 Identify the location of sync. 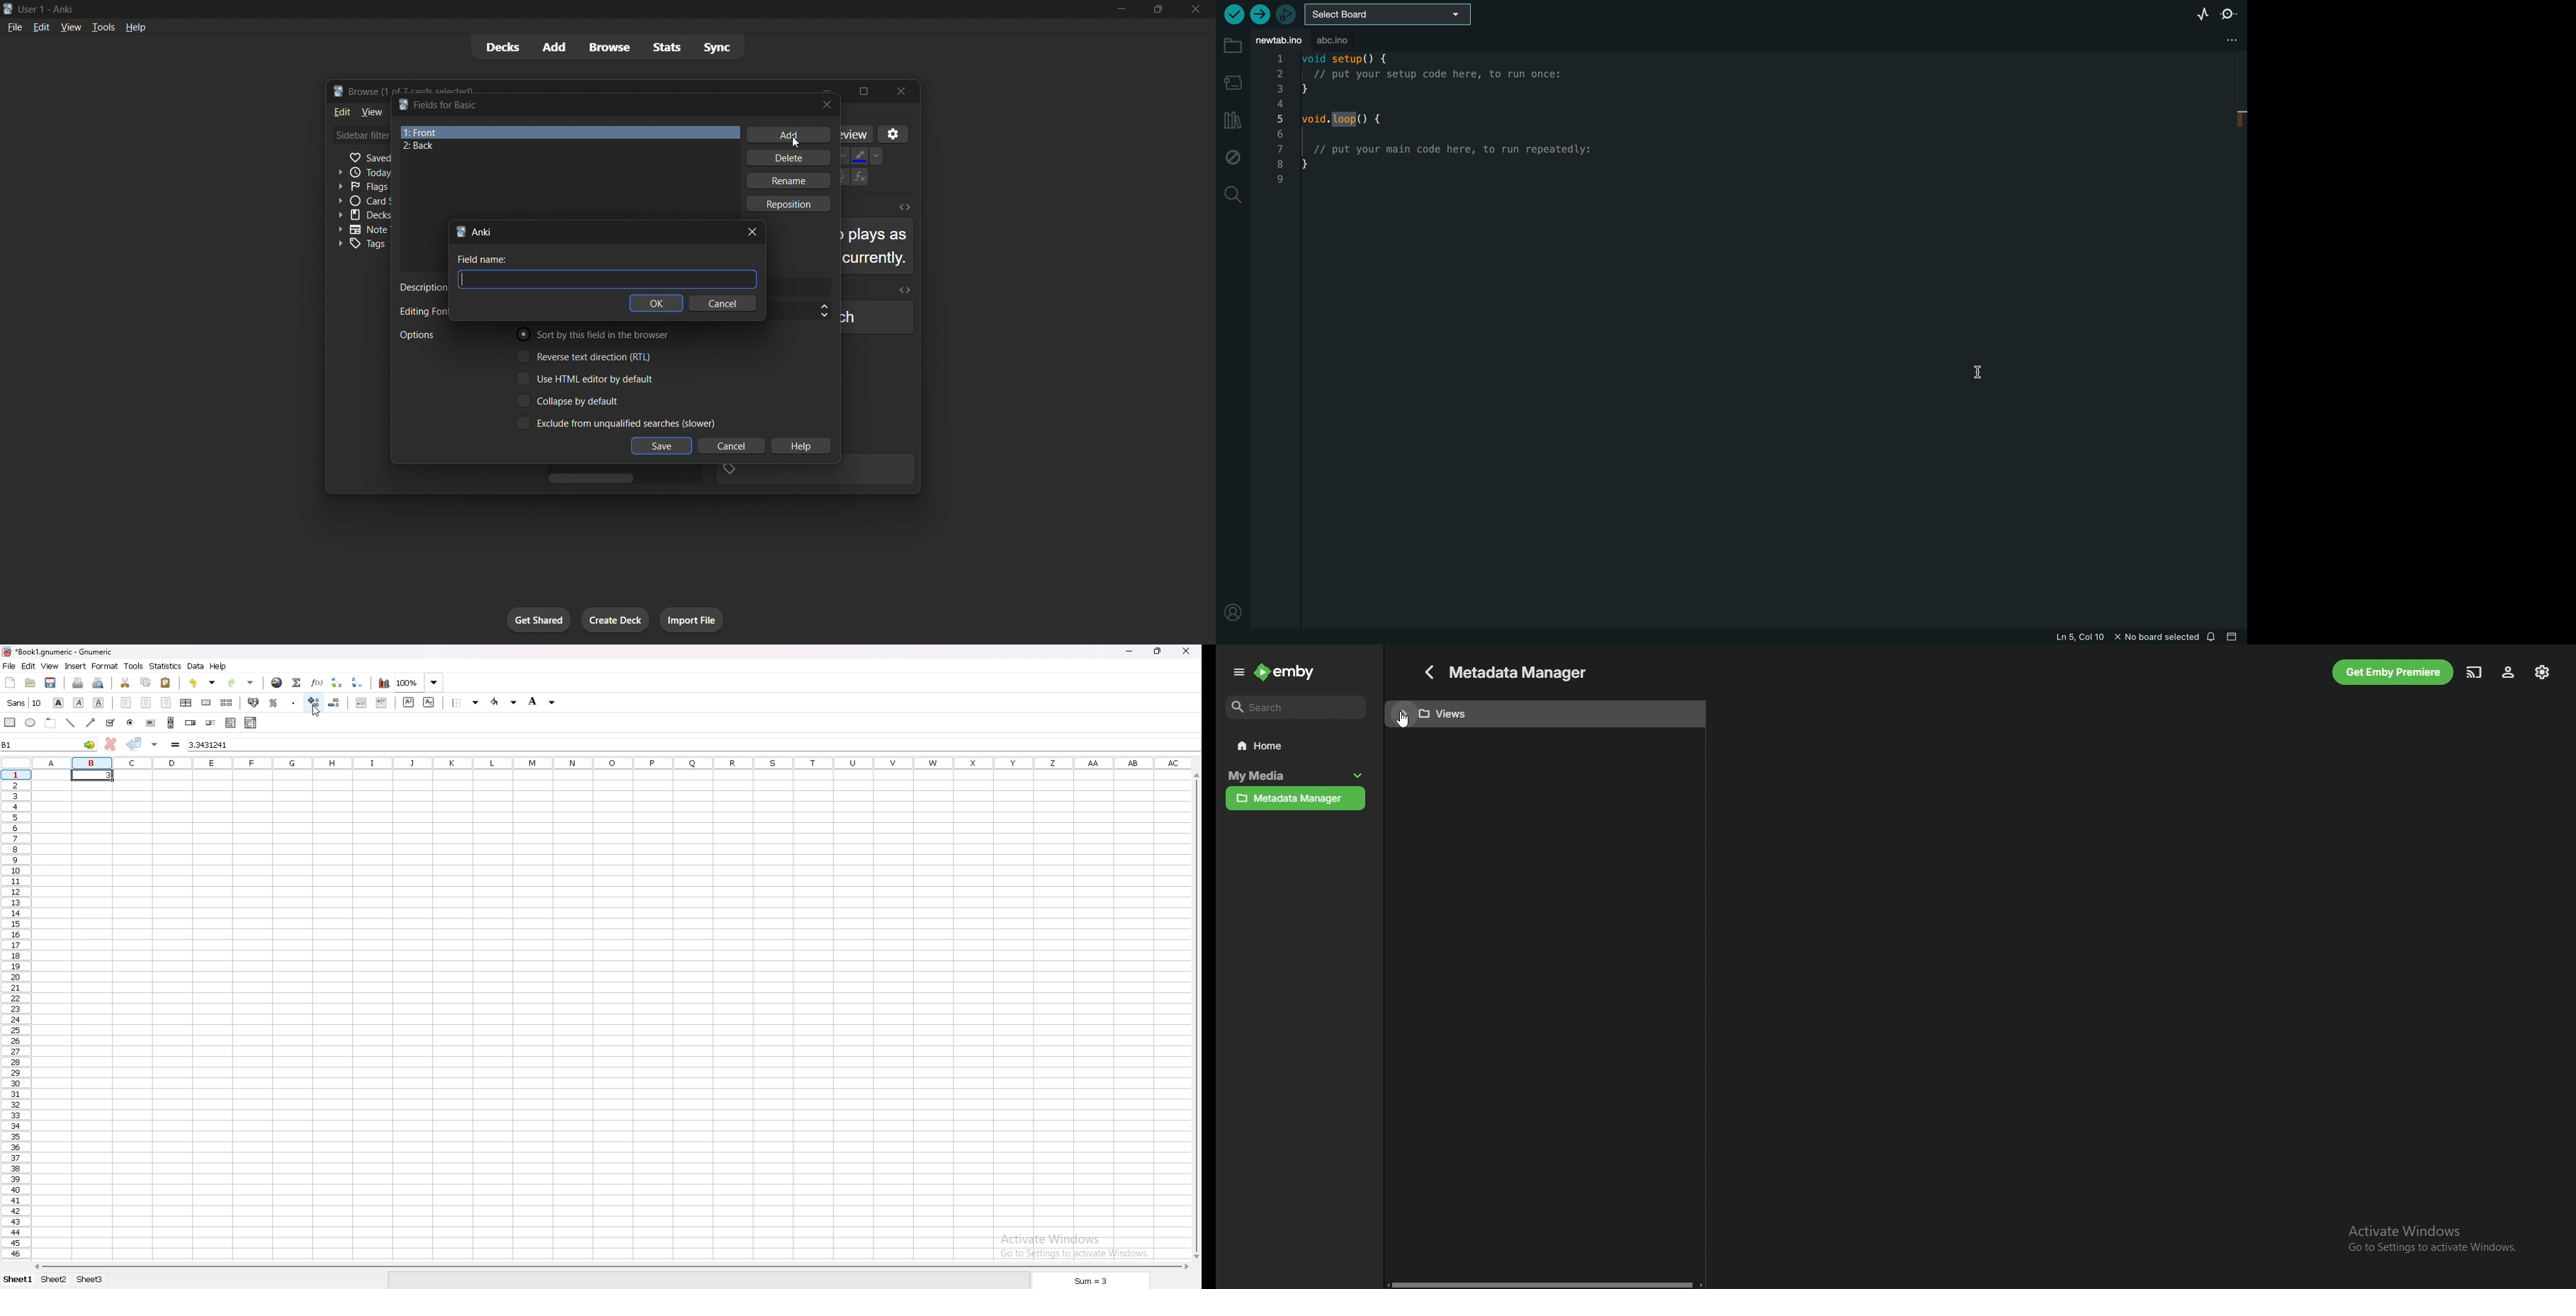
(721, 46).